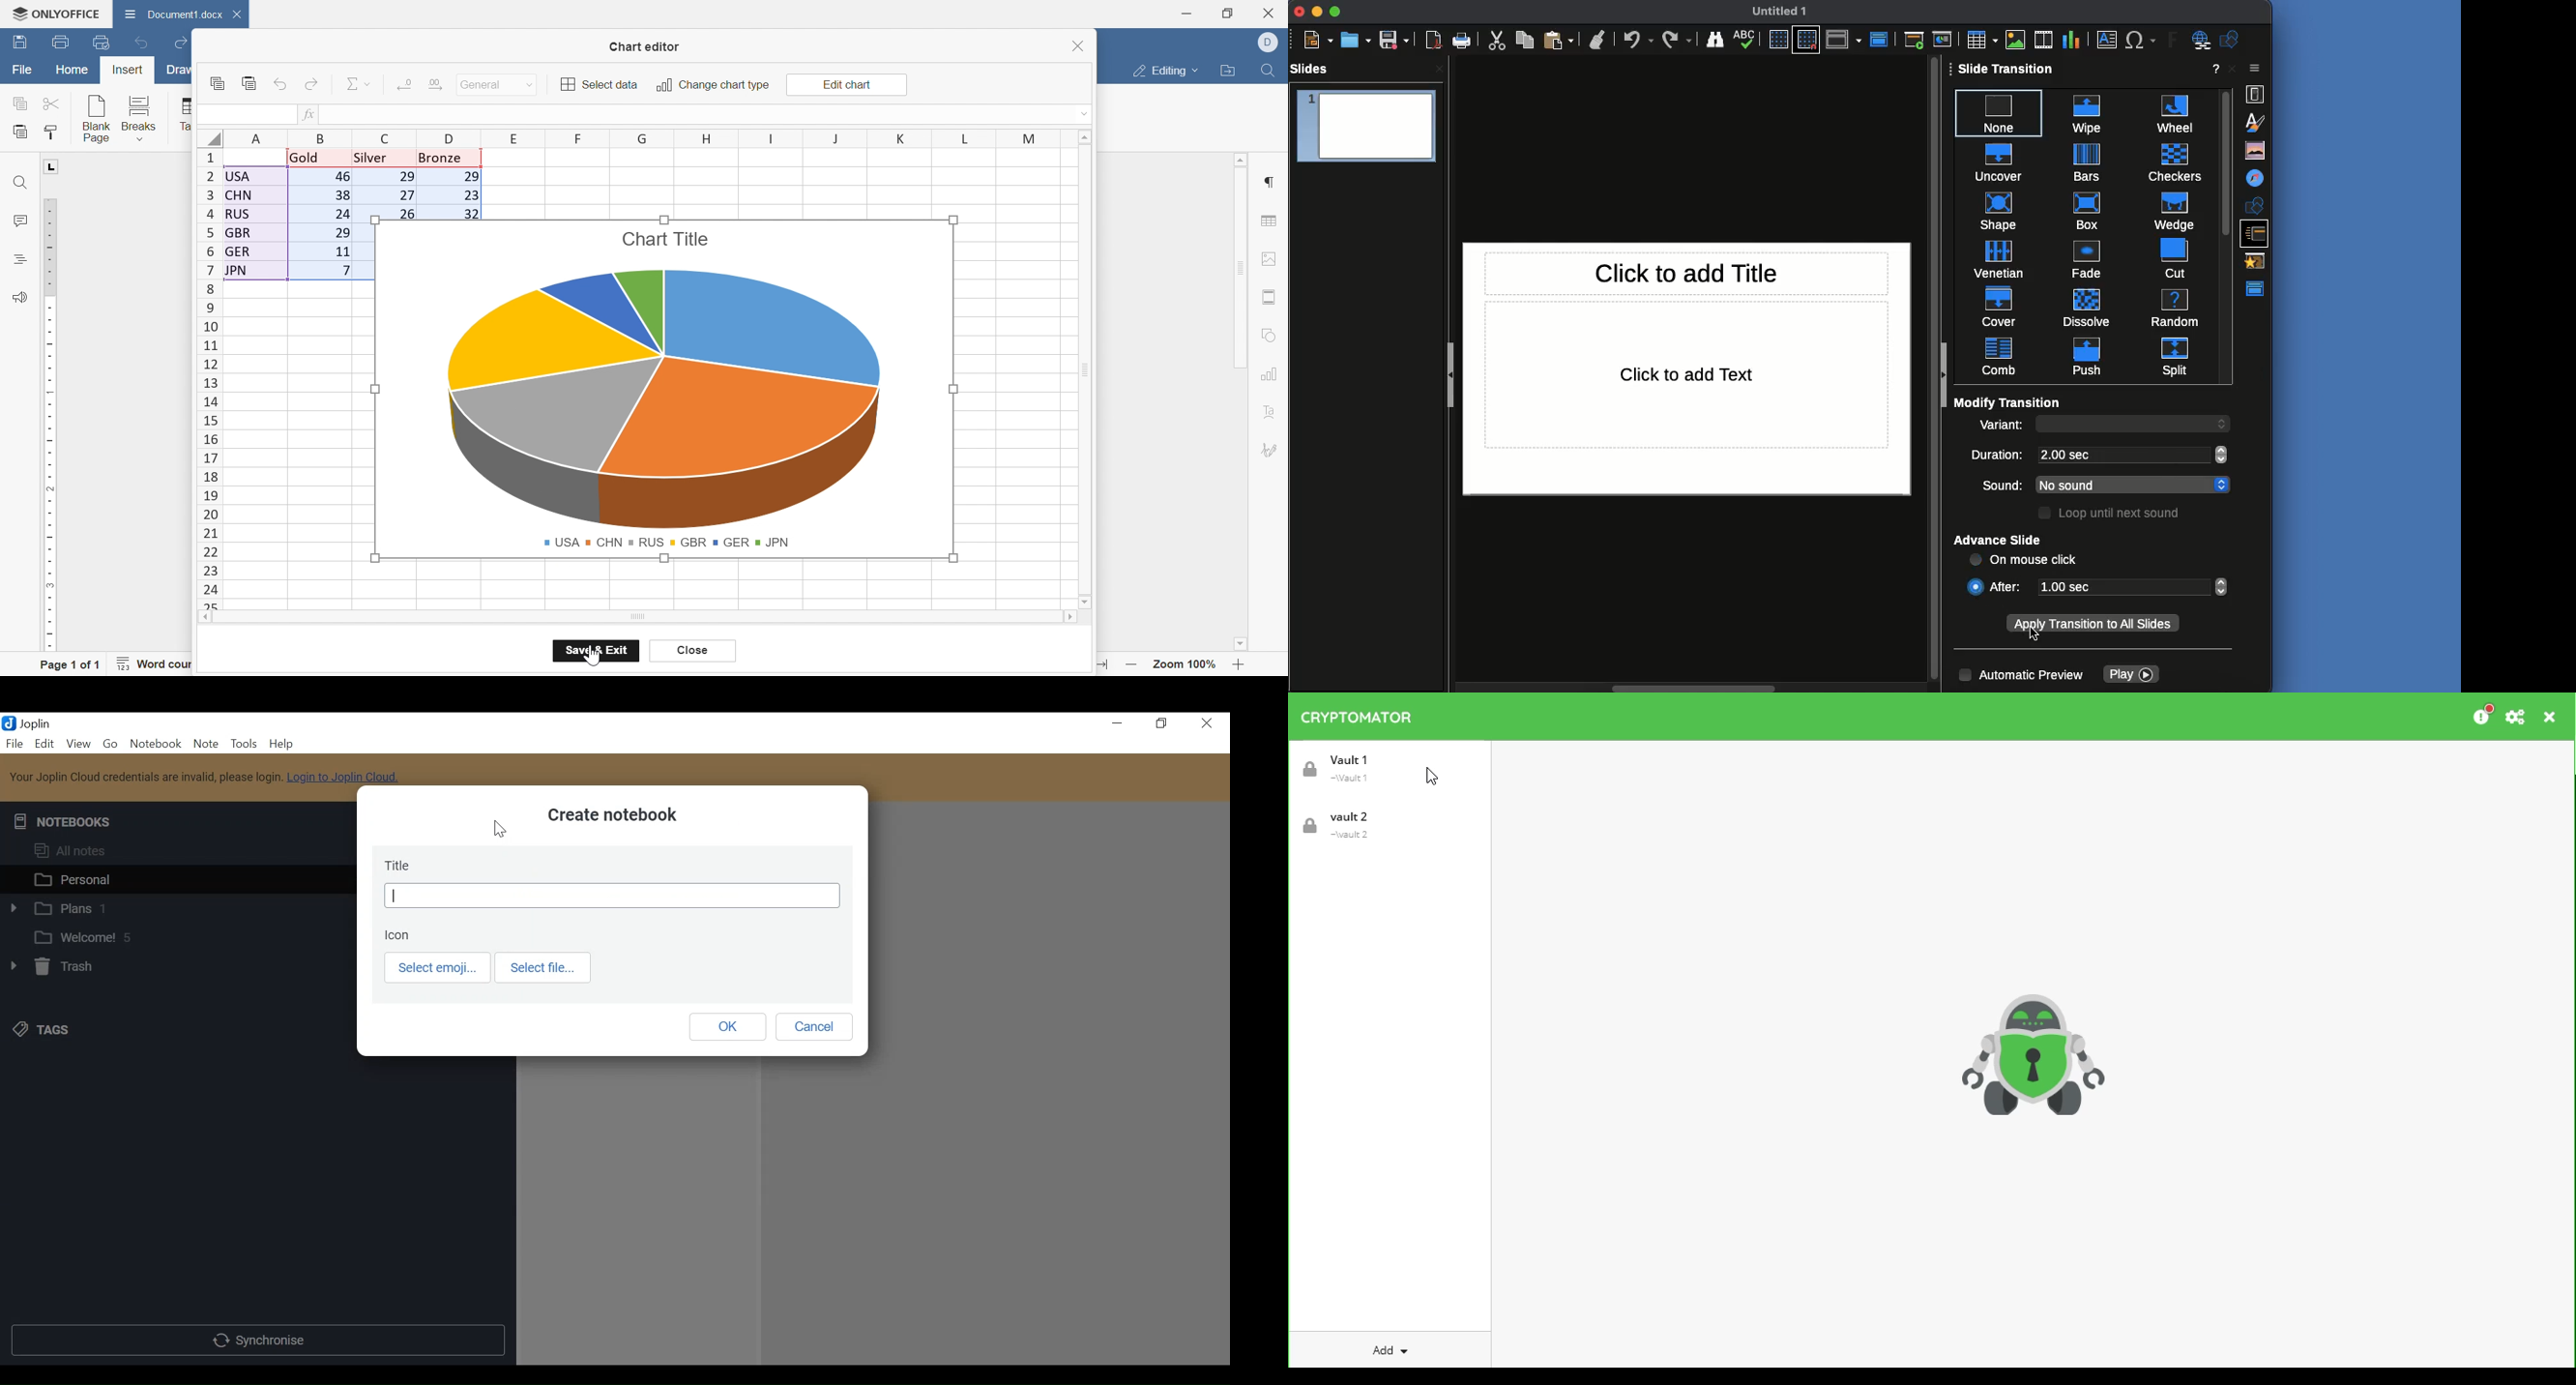 The image size is (2576, 1400). What do you see at coordinates (78, 743) in the screenshot?
I see `View` at bounding box center [78, 743].